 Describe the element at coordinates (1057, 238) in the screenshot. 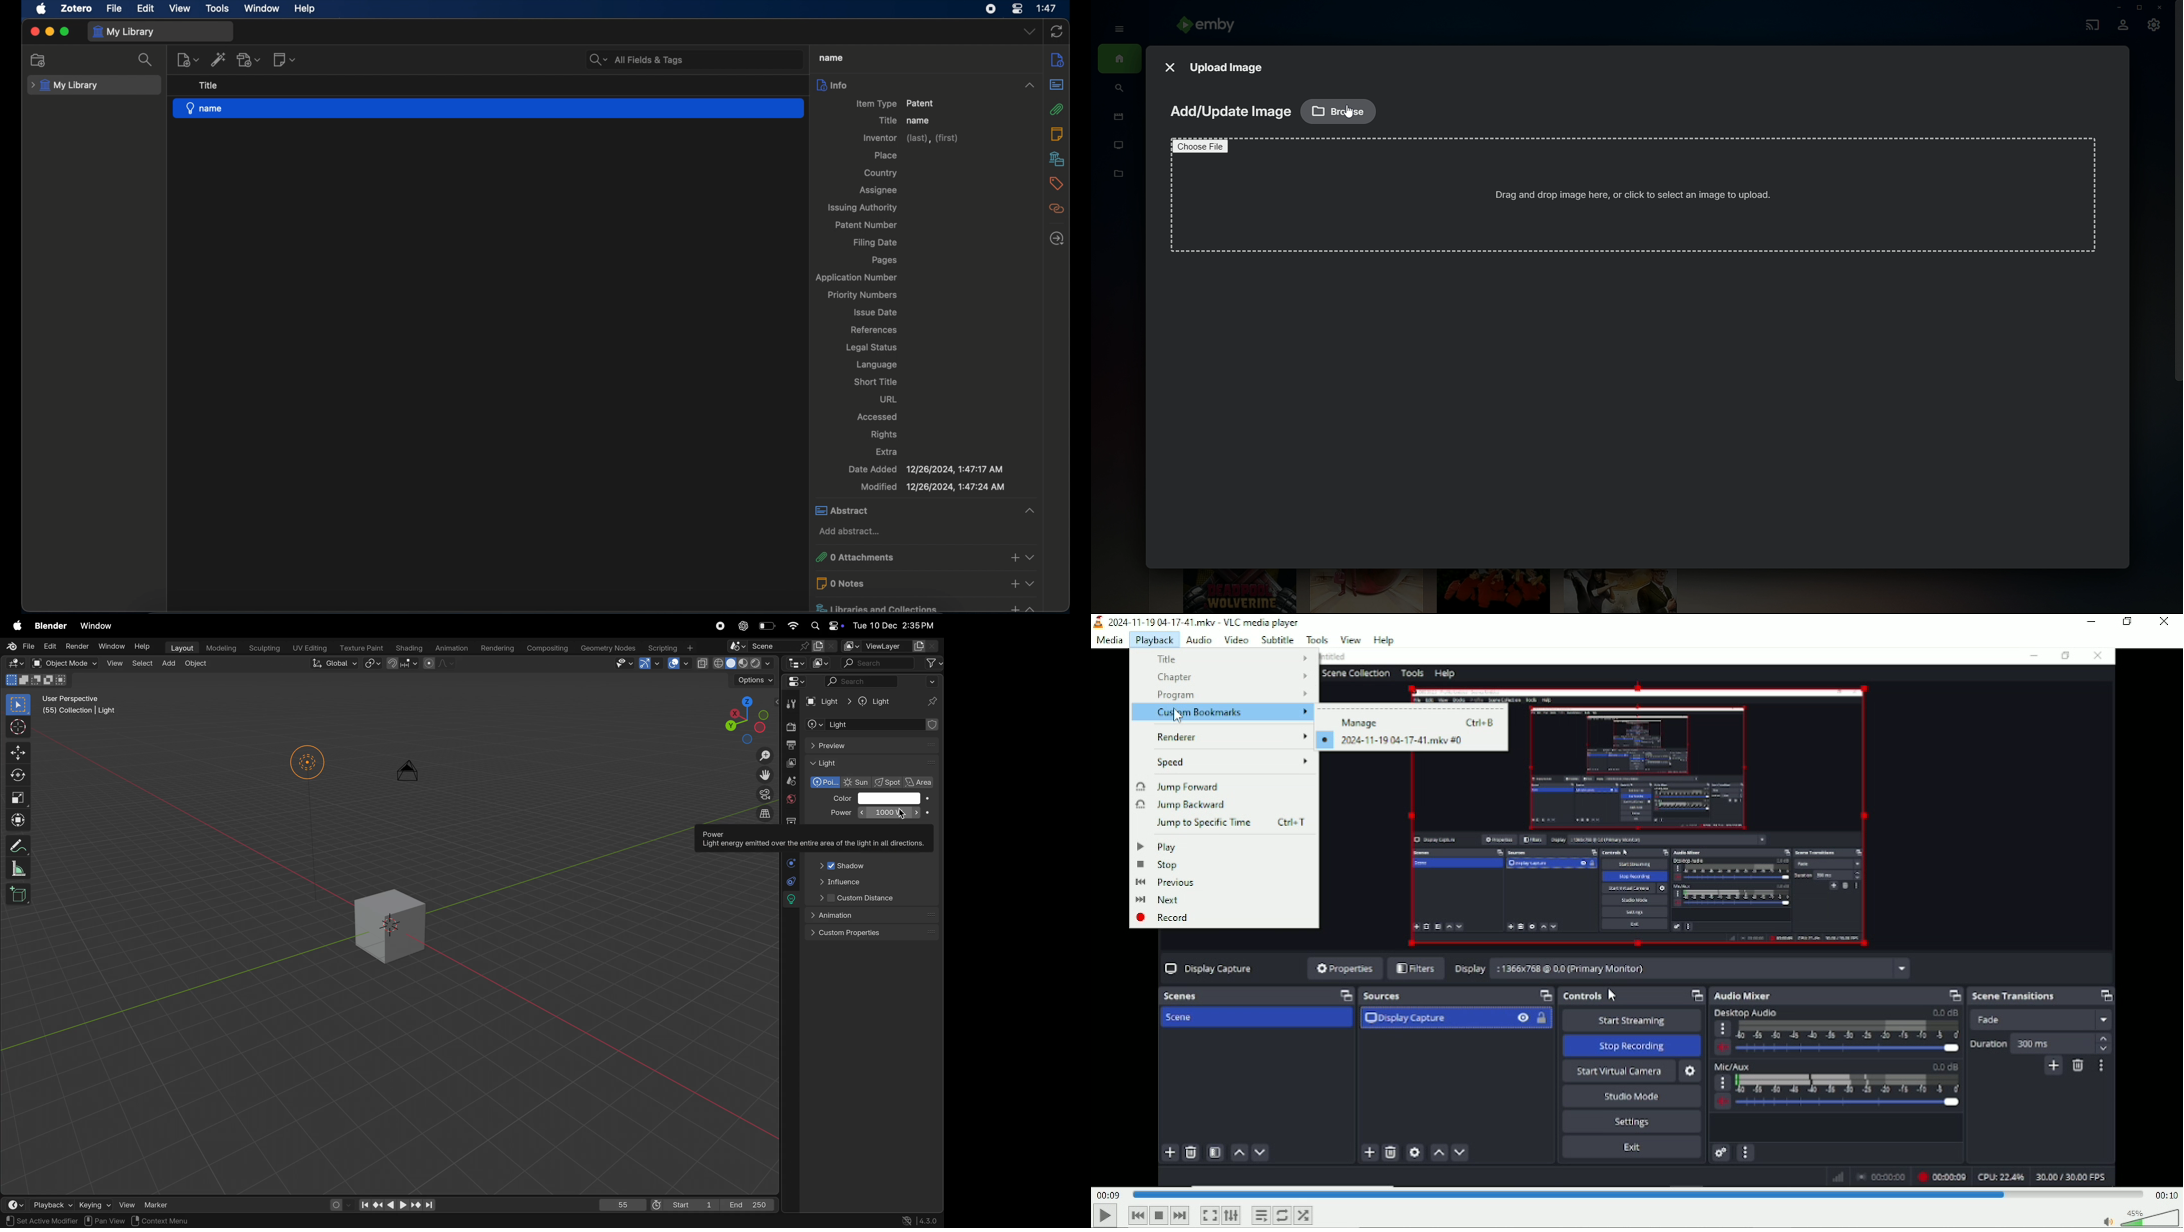

I see `locate` at that location.